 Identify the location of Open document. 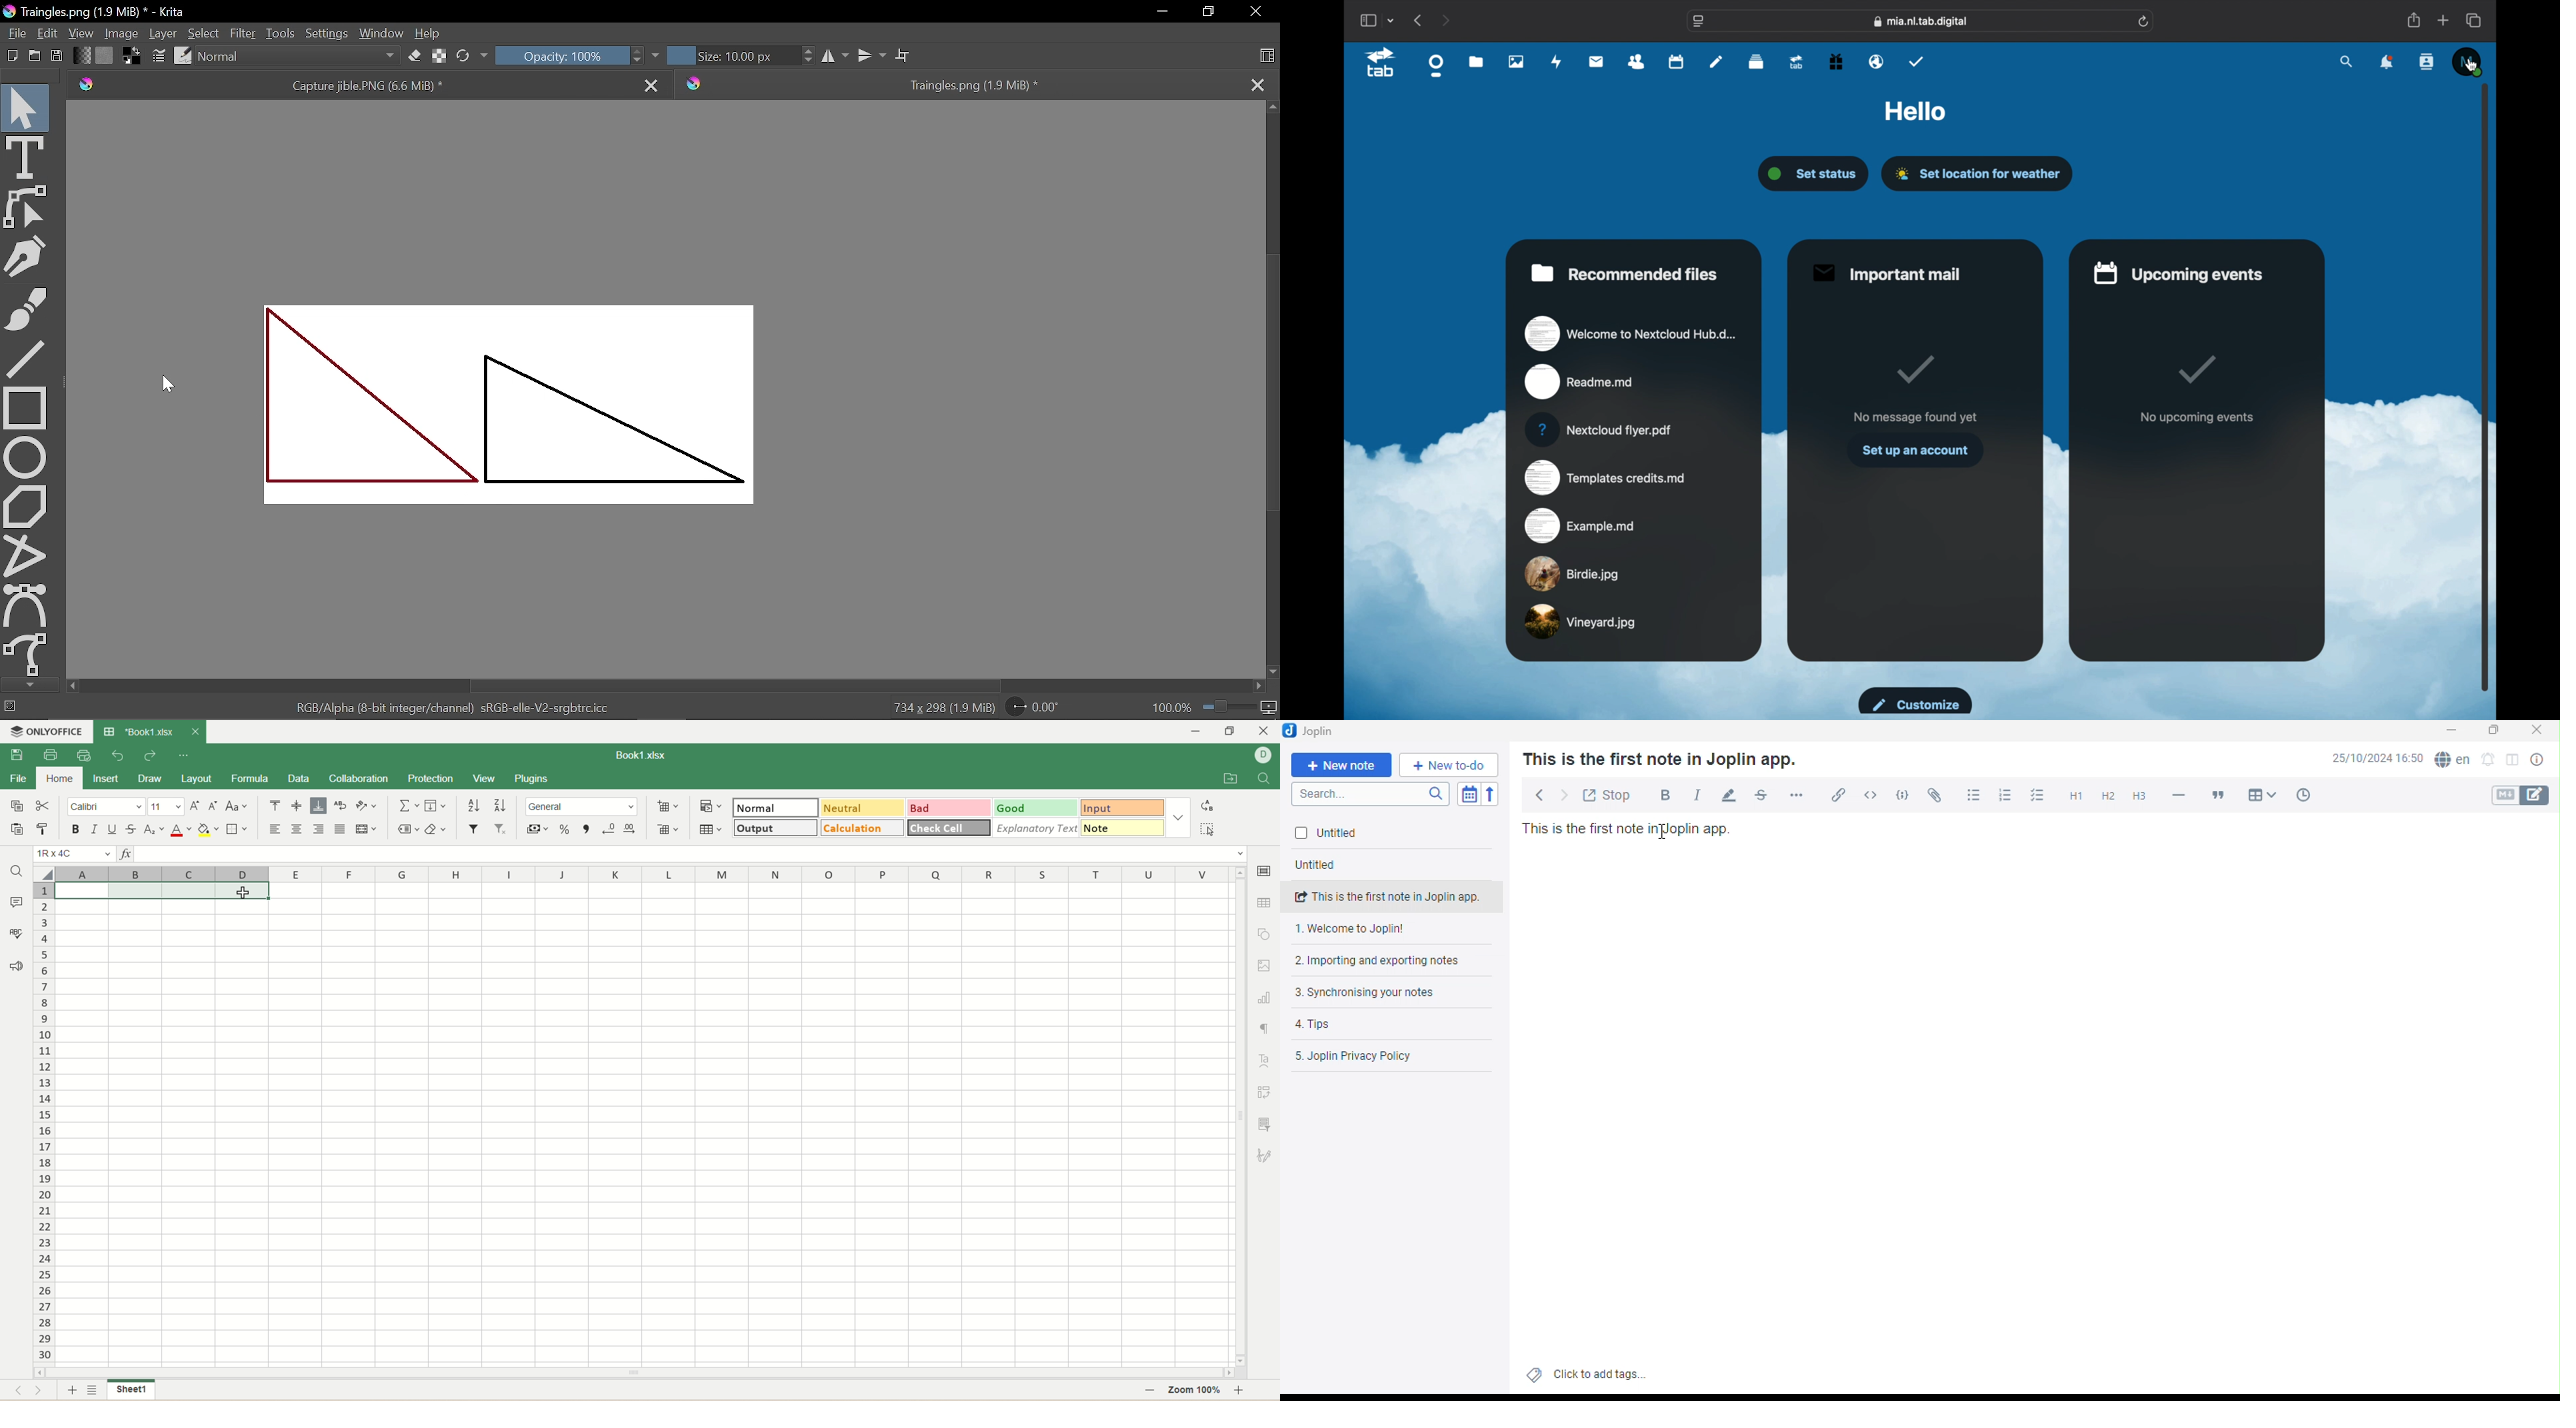
(34, 56).